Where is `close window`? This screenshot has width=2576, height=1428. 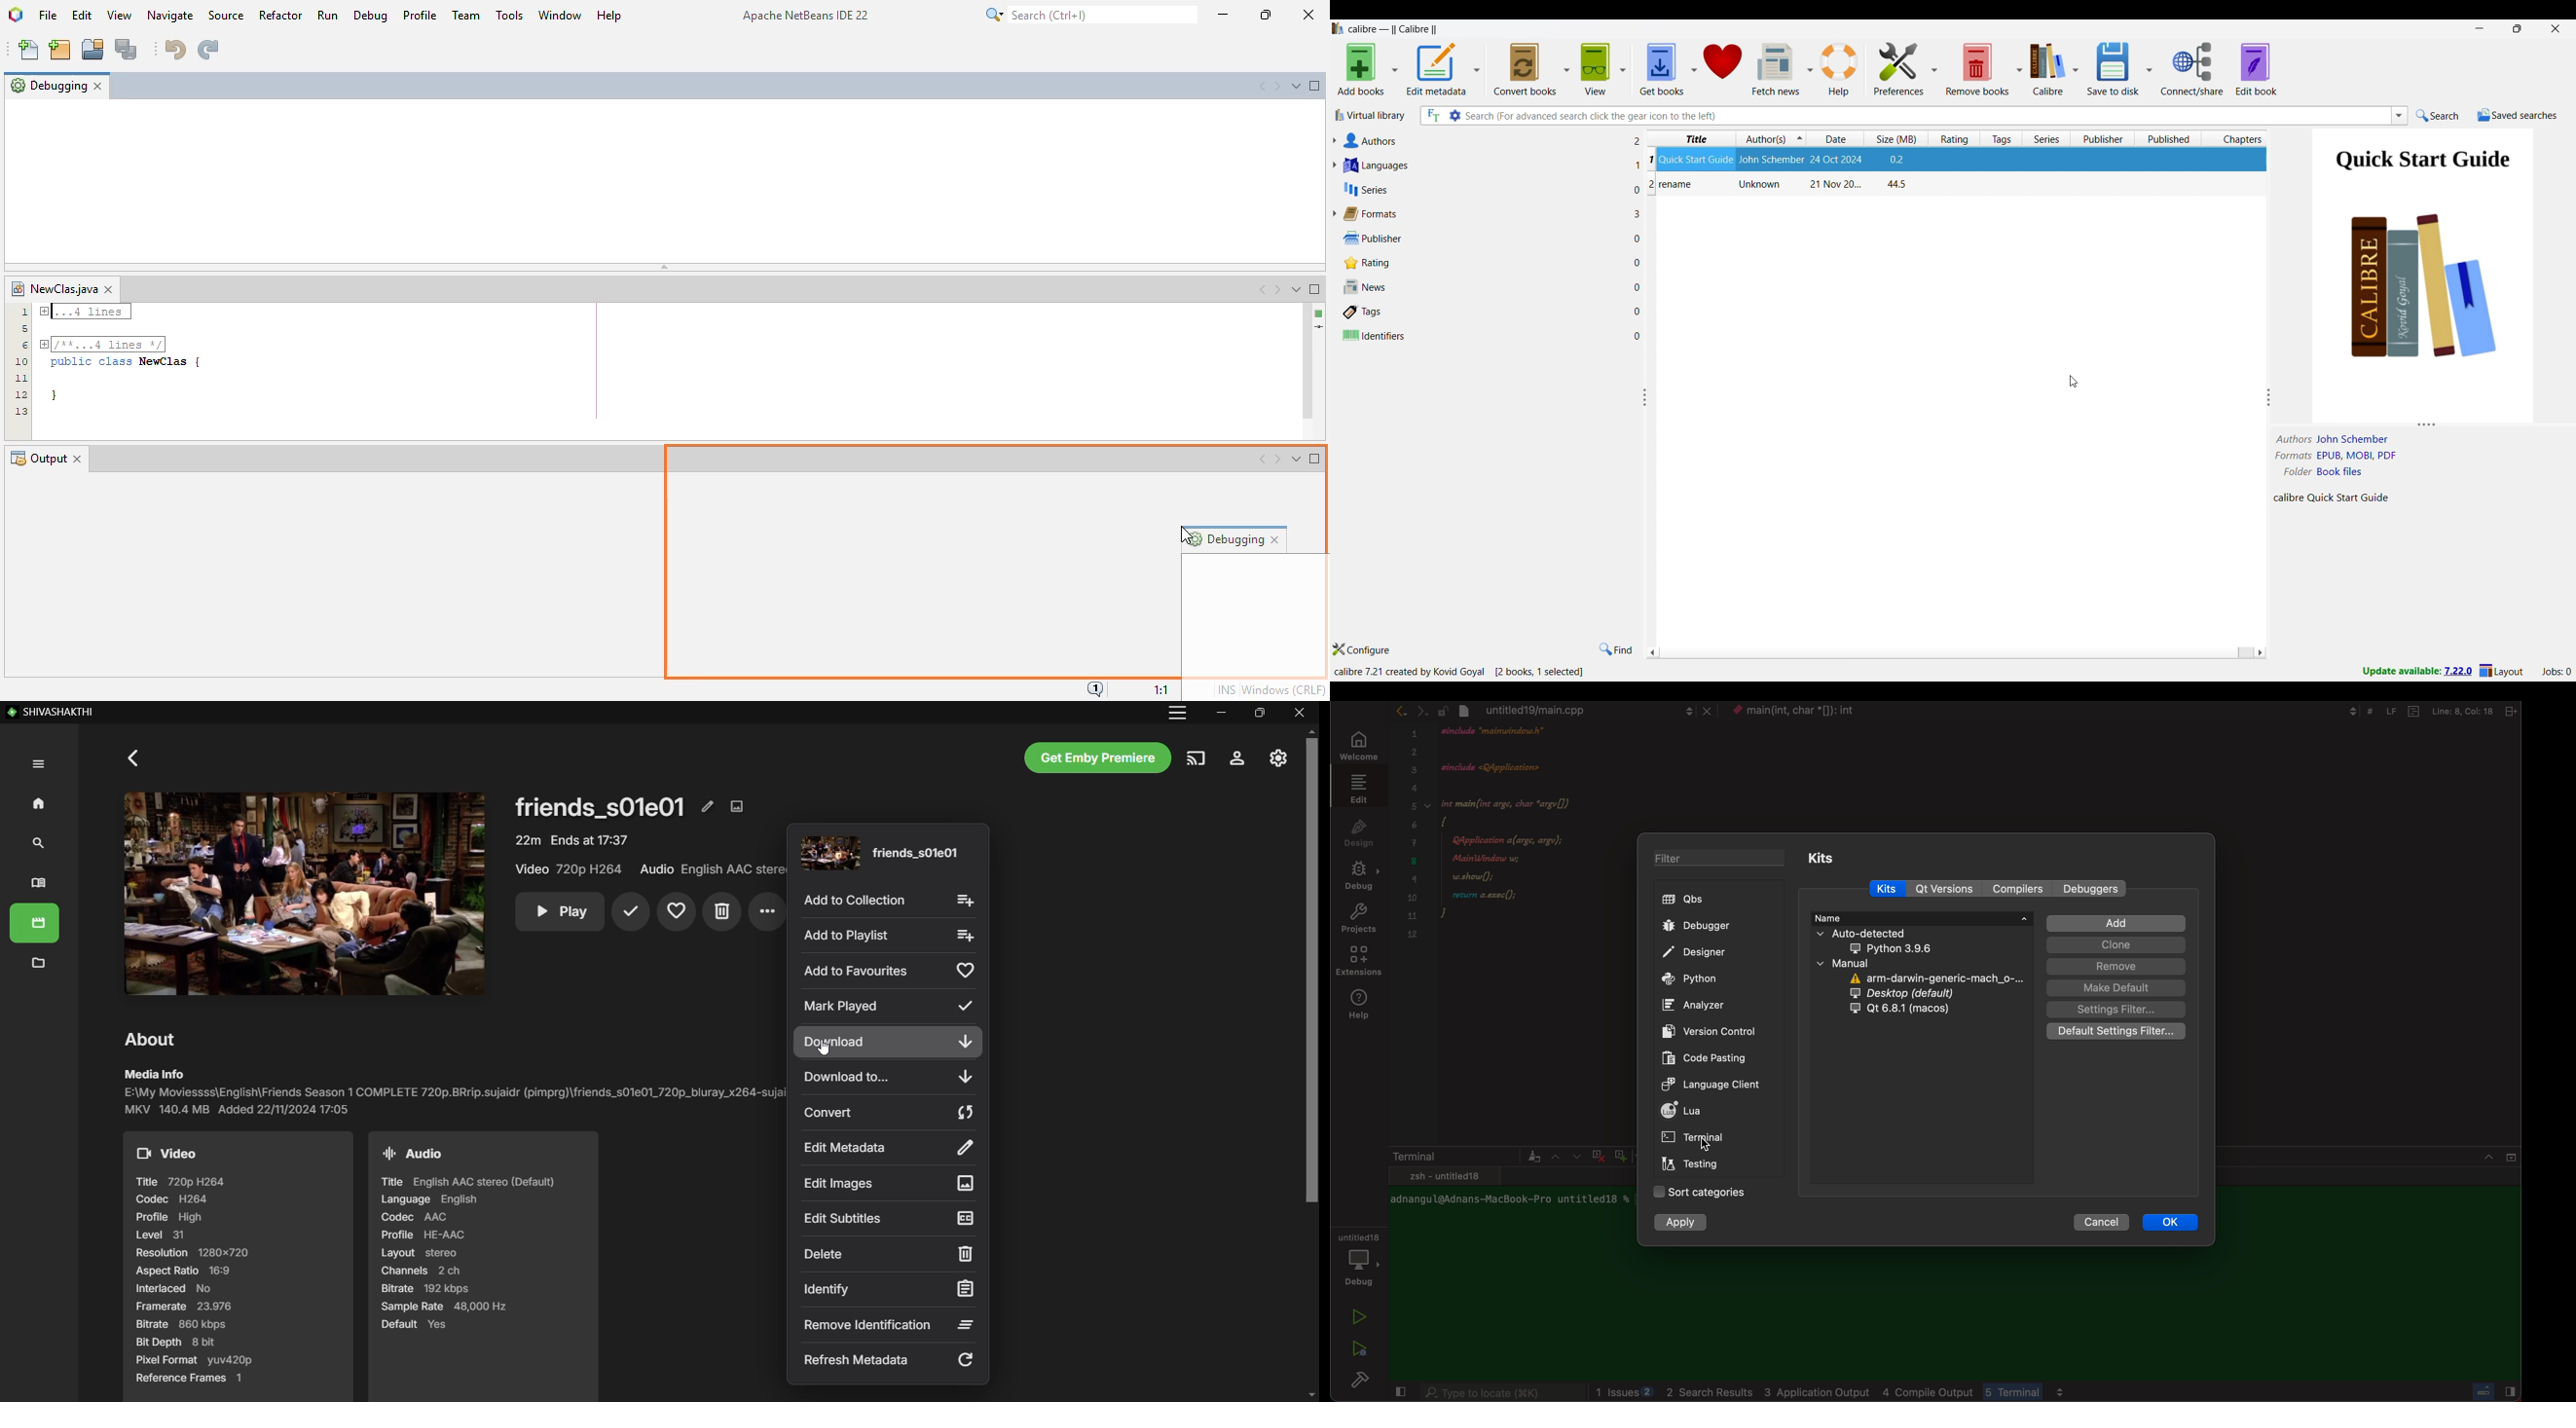
close window is located at coordinates (97, 86).